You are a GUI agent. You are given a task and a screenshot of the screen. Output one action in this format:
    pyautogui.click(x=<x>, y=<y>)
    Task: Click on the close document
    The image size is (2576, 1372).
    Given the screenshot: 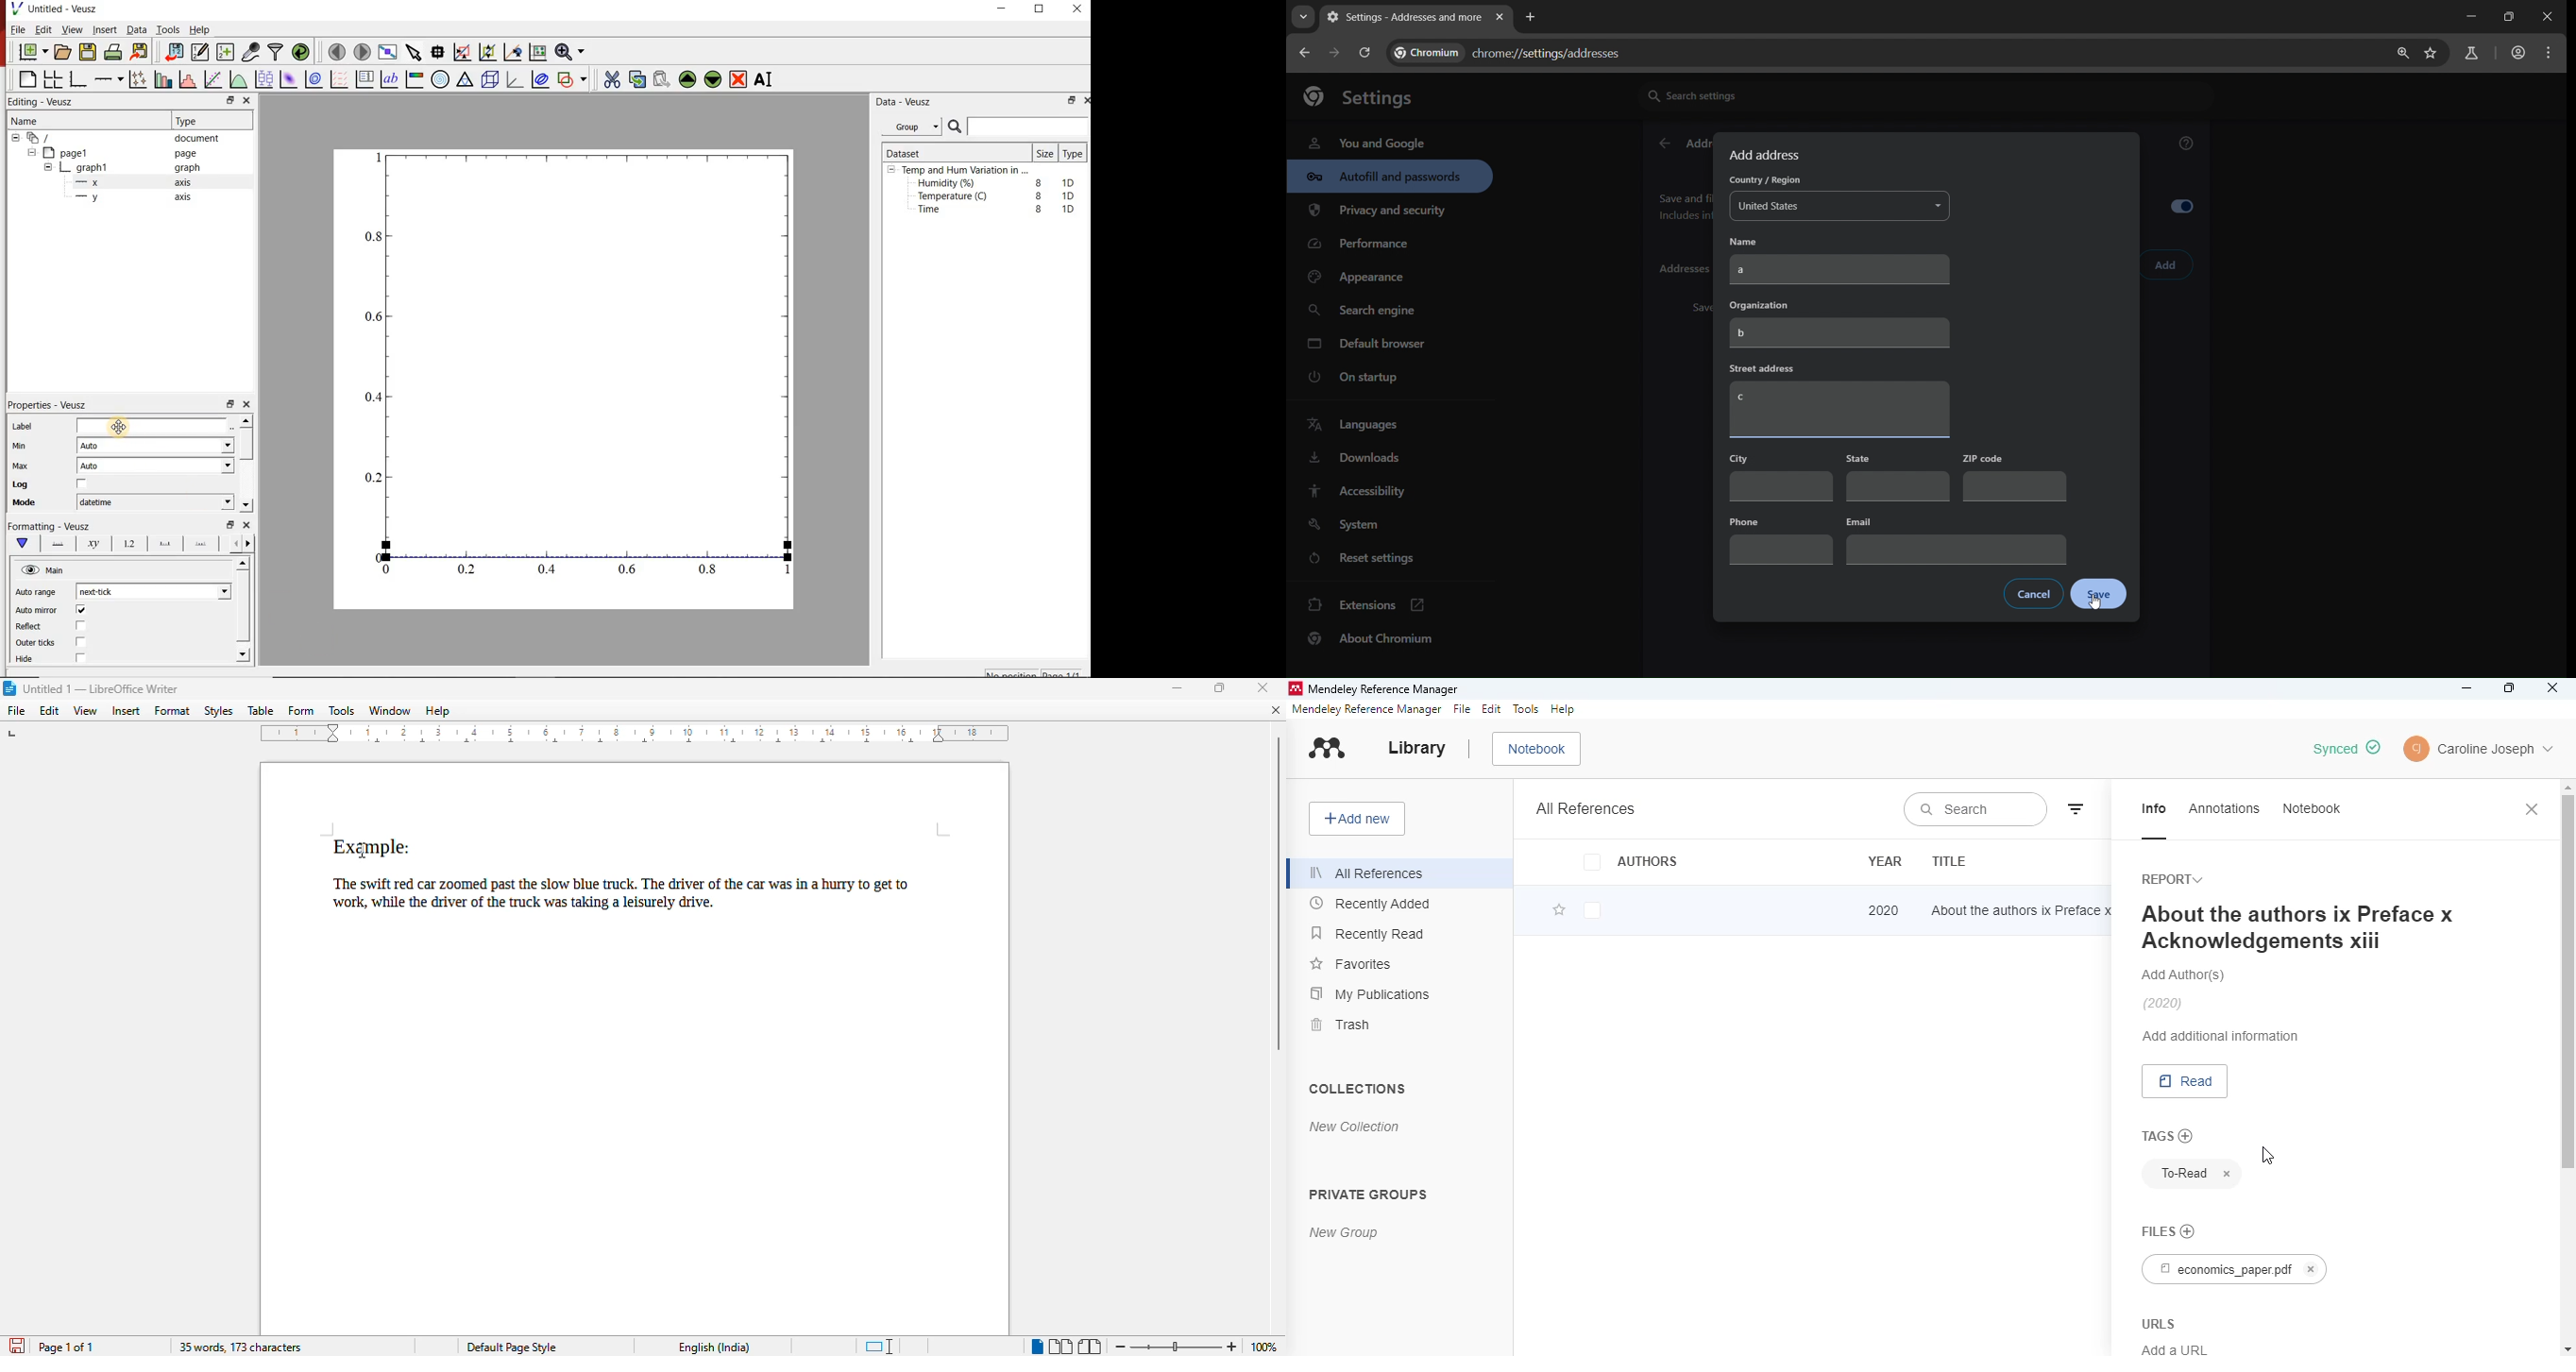 What is the action you would take?
    pyautogui.click(x=1277, y=710)
    